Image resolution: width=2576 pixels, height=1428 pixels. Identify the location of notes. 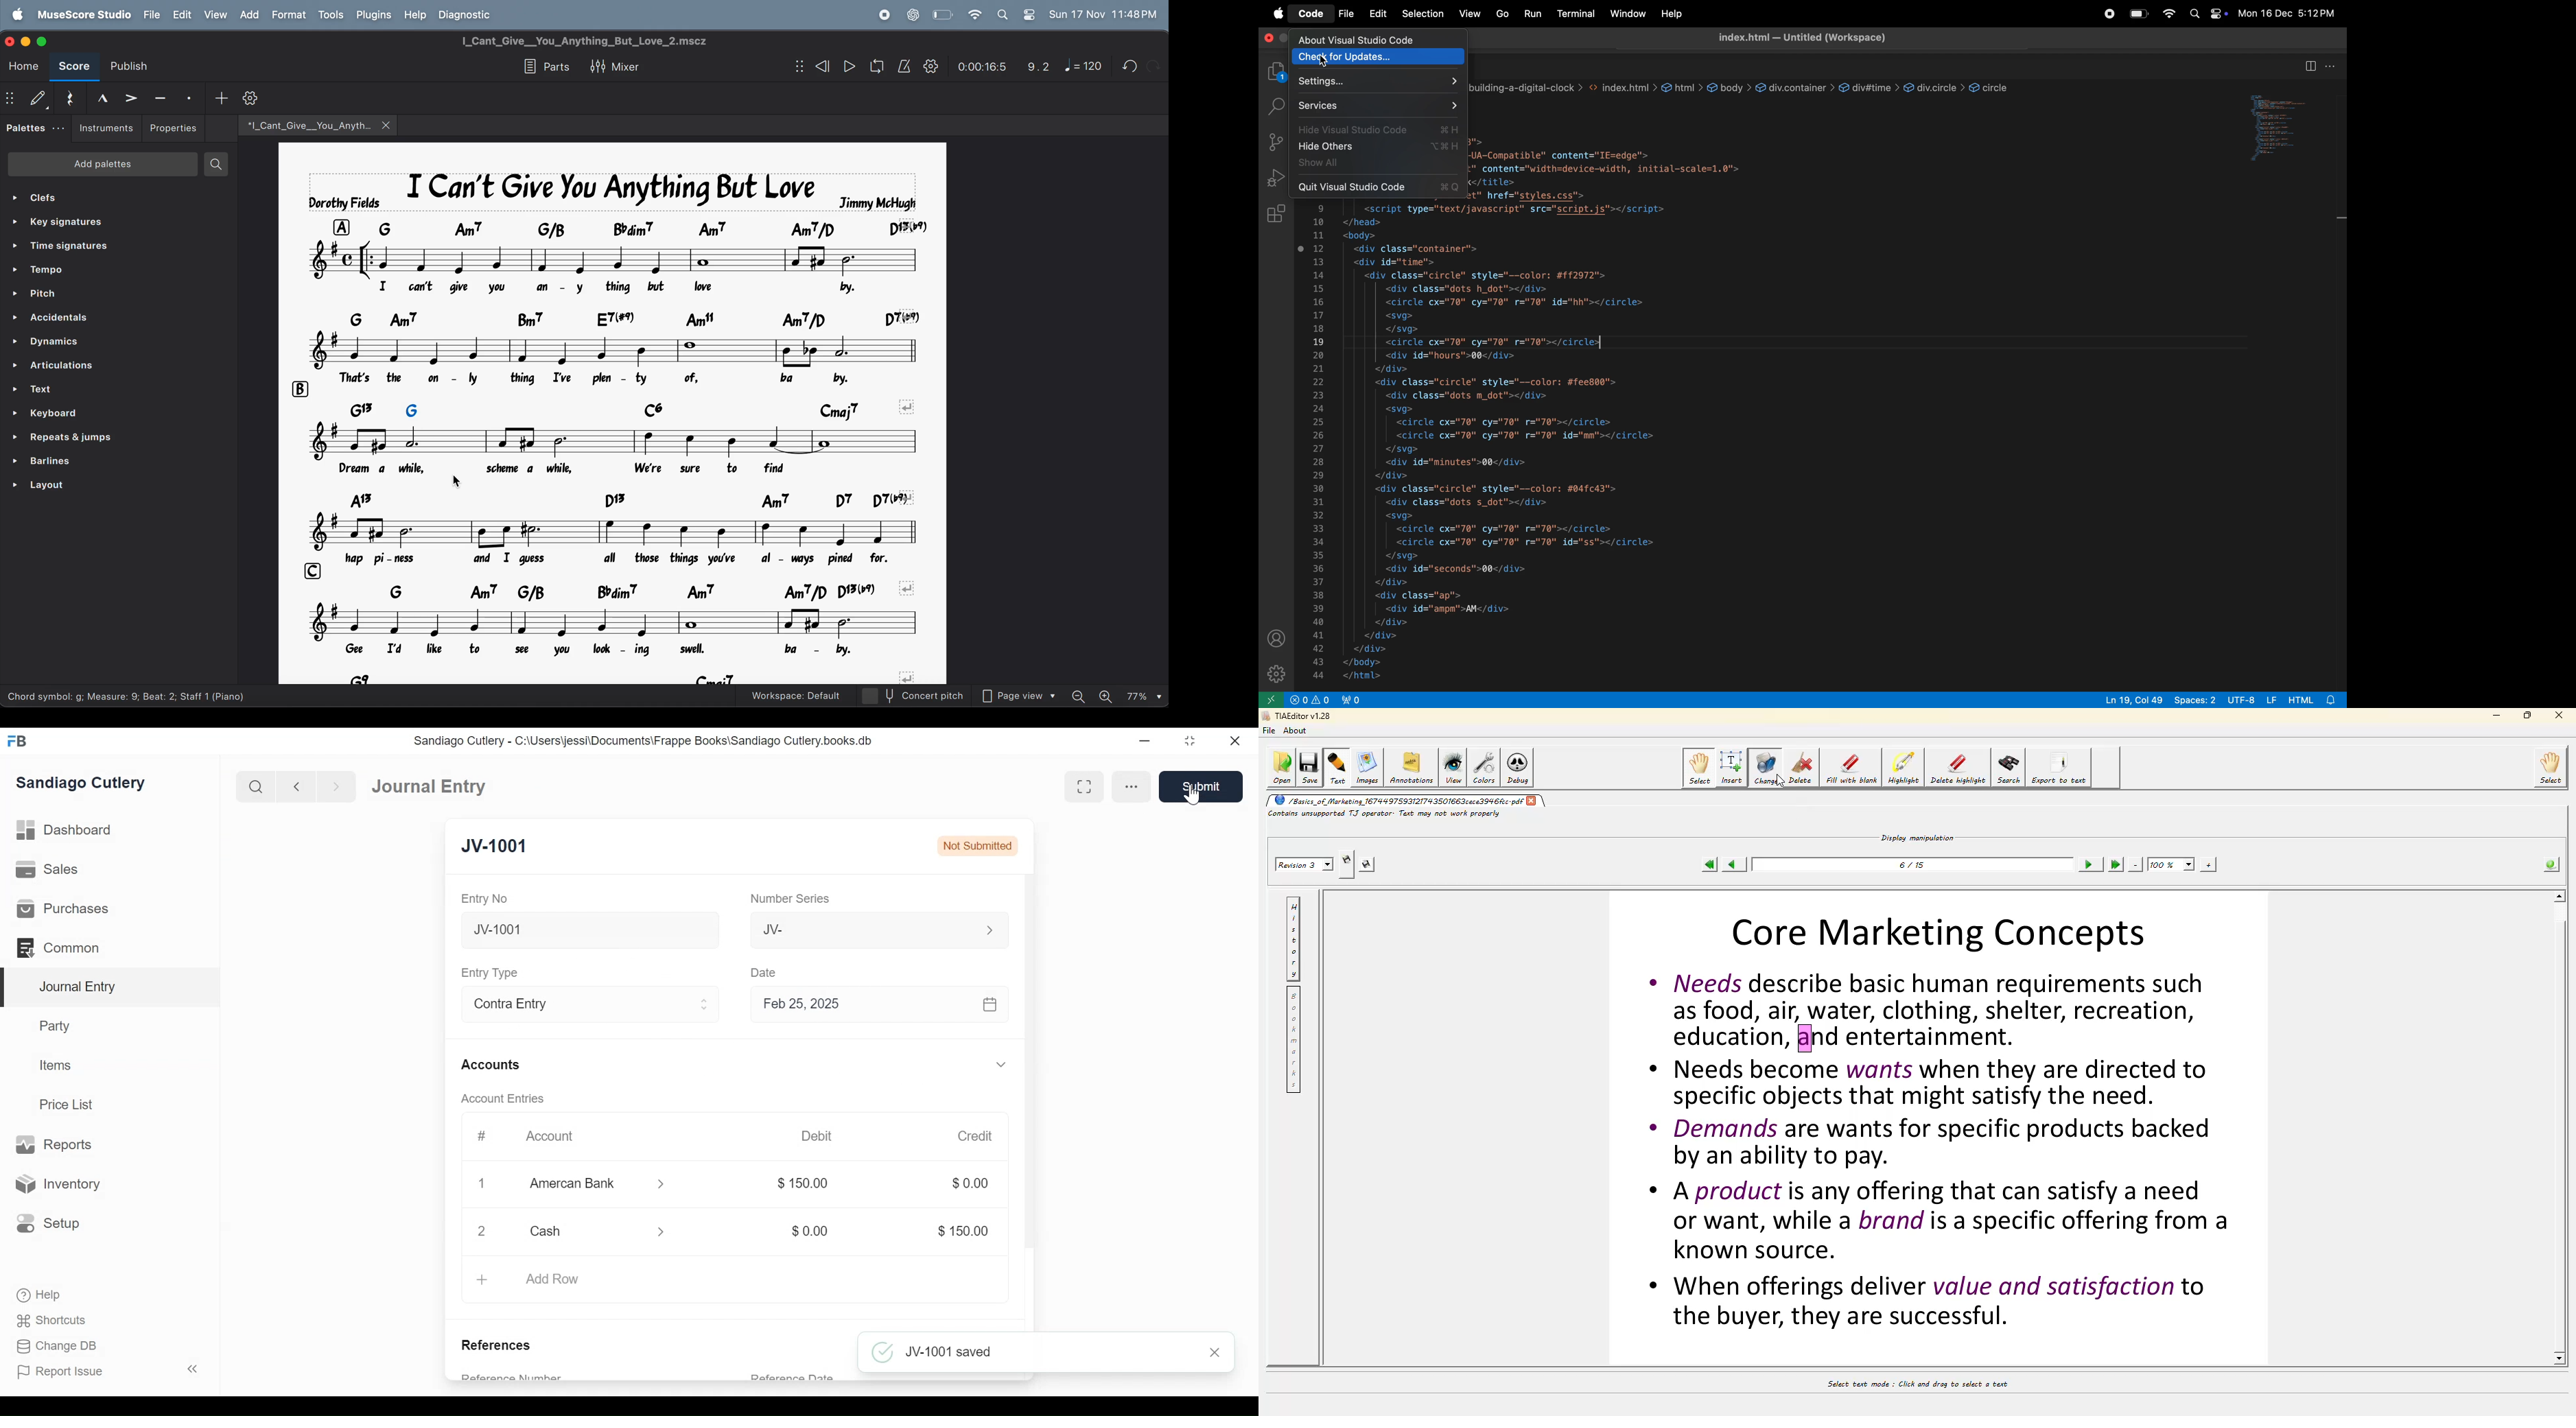
(611, 621).